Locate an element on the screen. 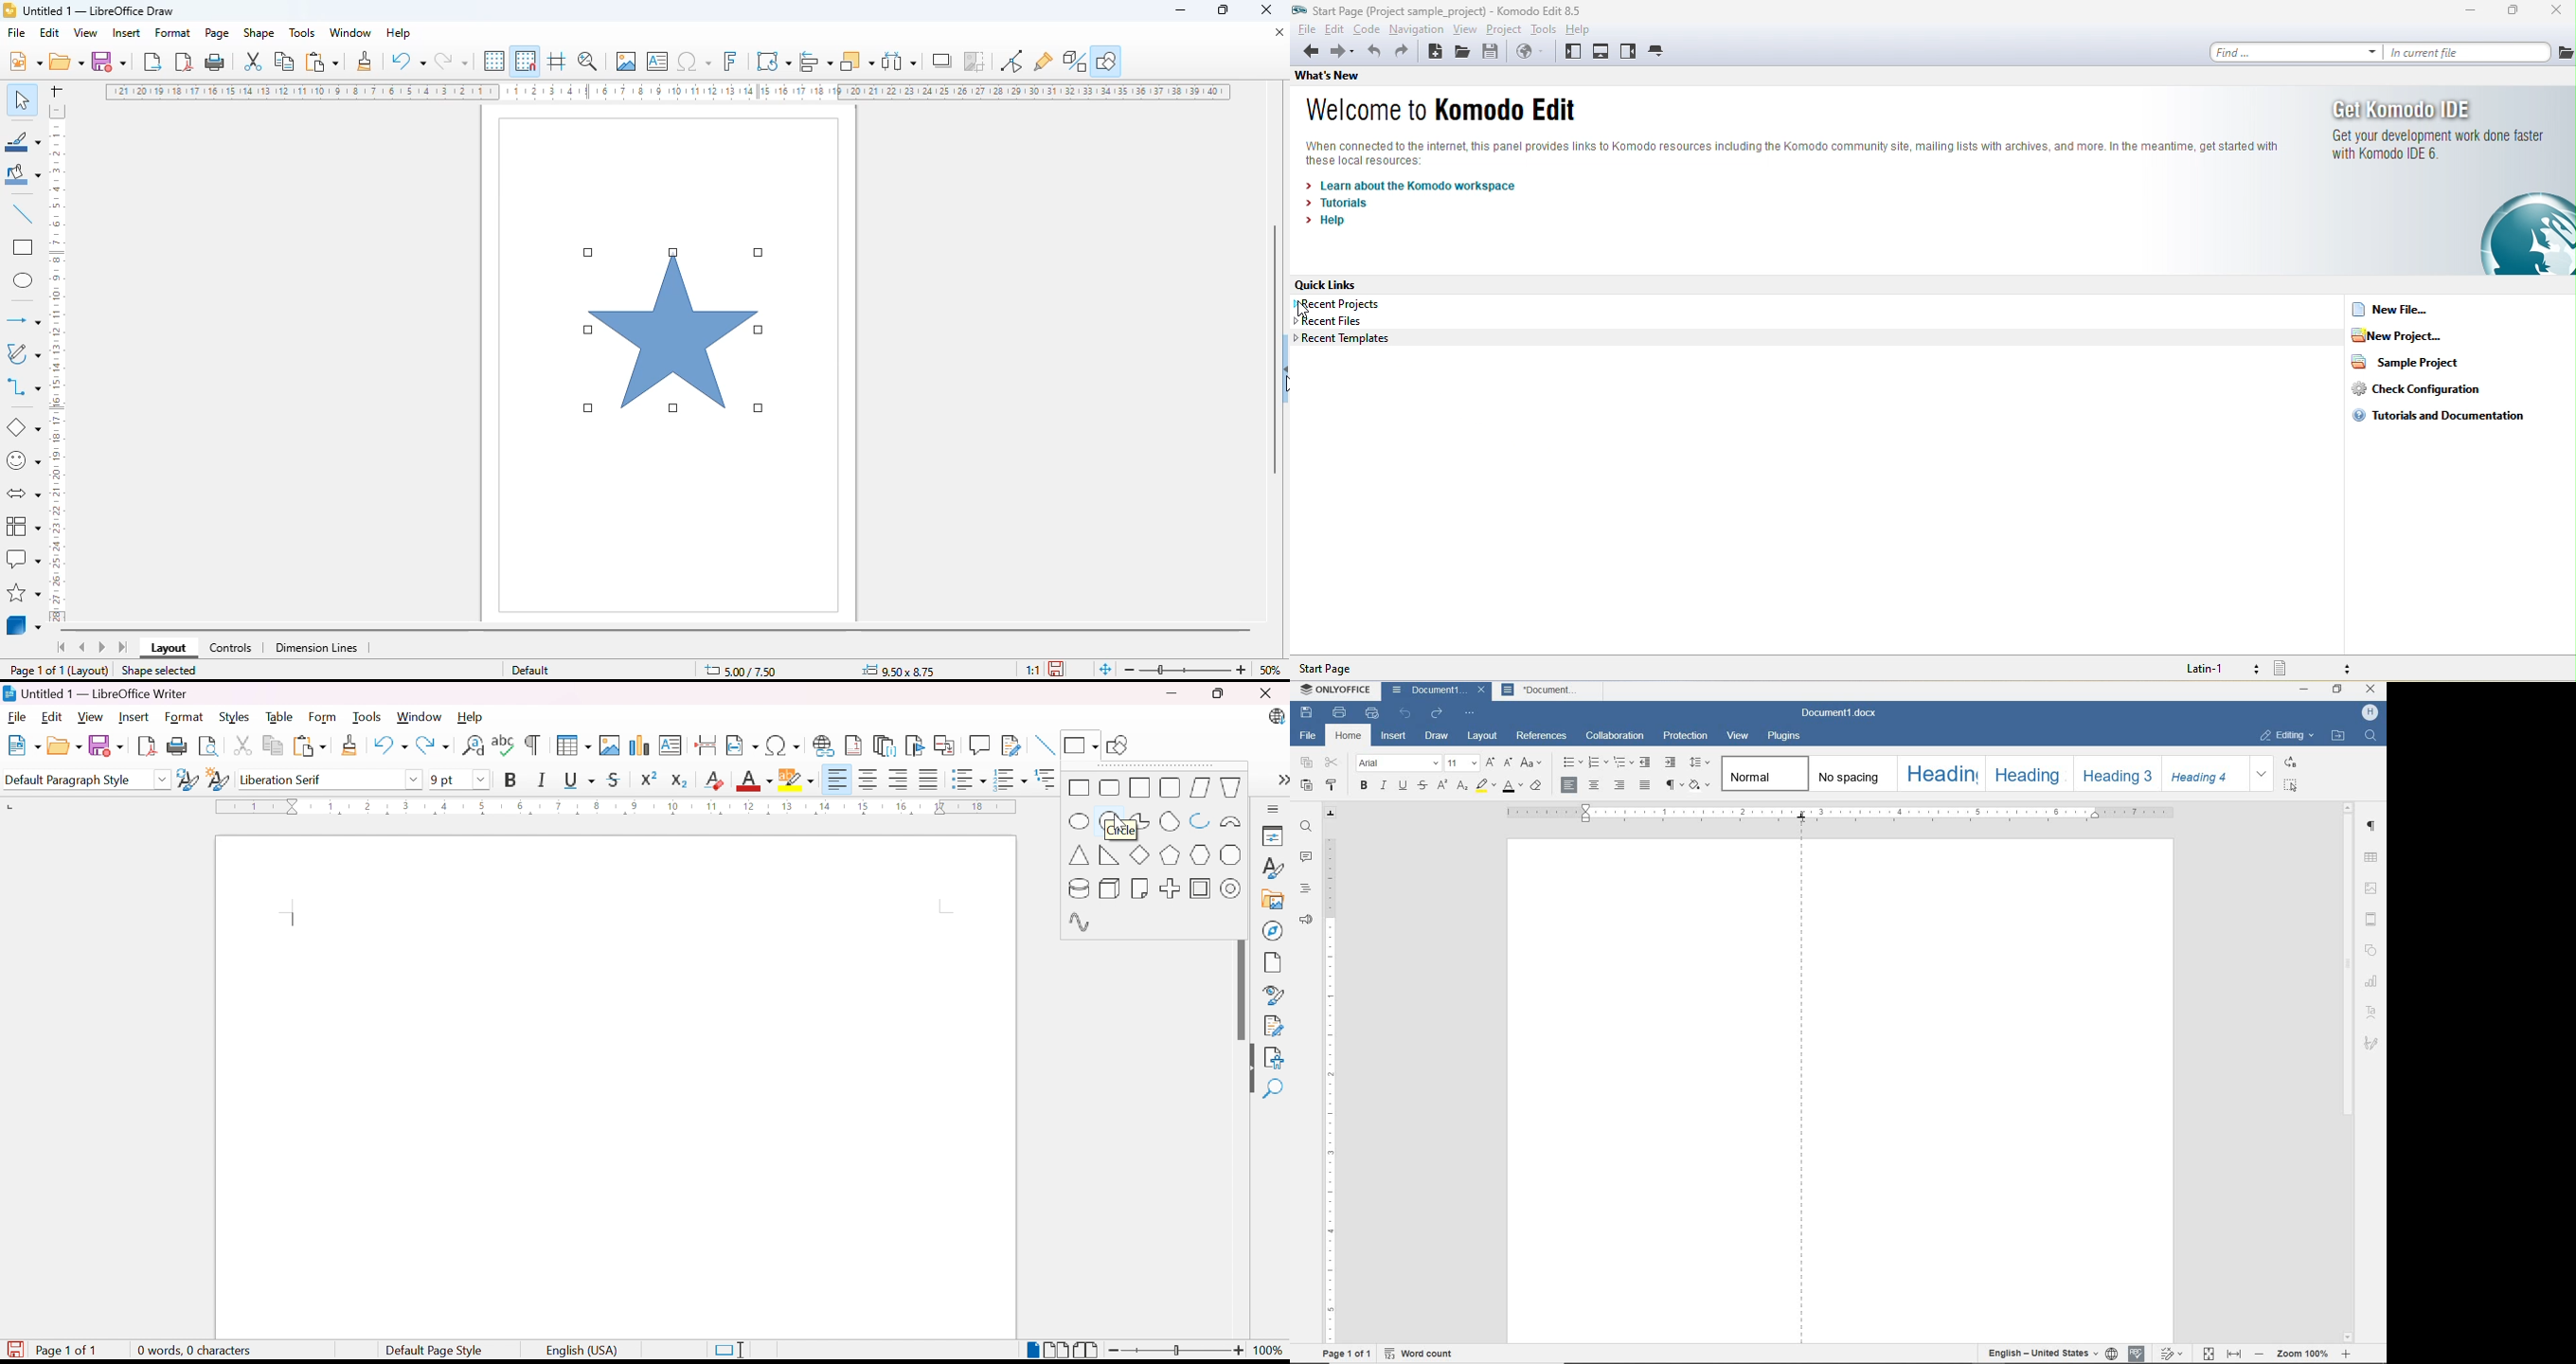 This screenshot has height=1372, width=2576. BULLETS is located at coordinates (1573, 764).